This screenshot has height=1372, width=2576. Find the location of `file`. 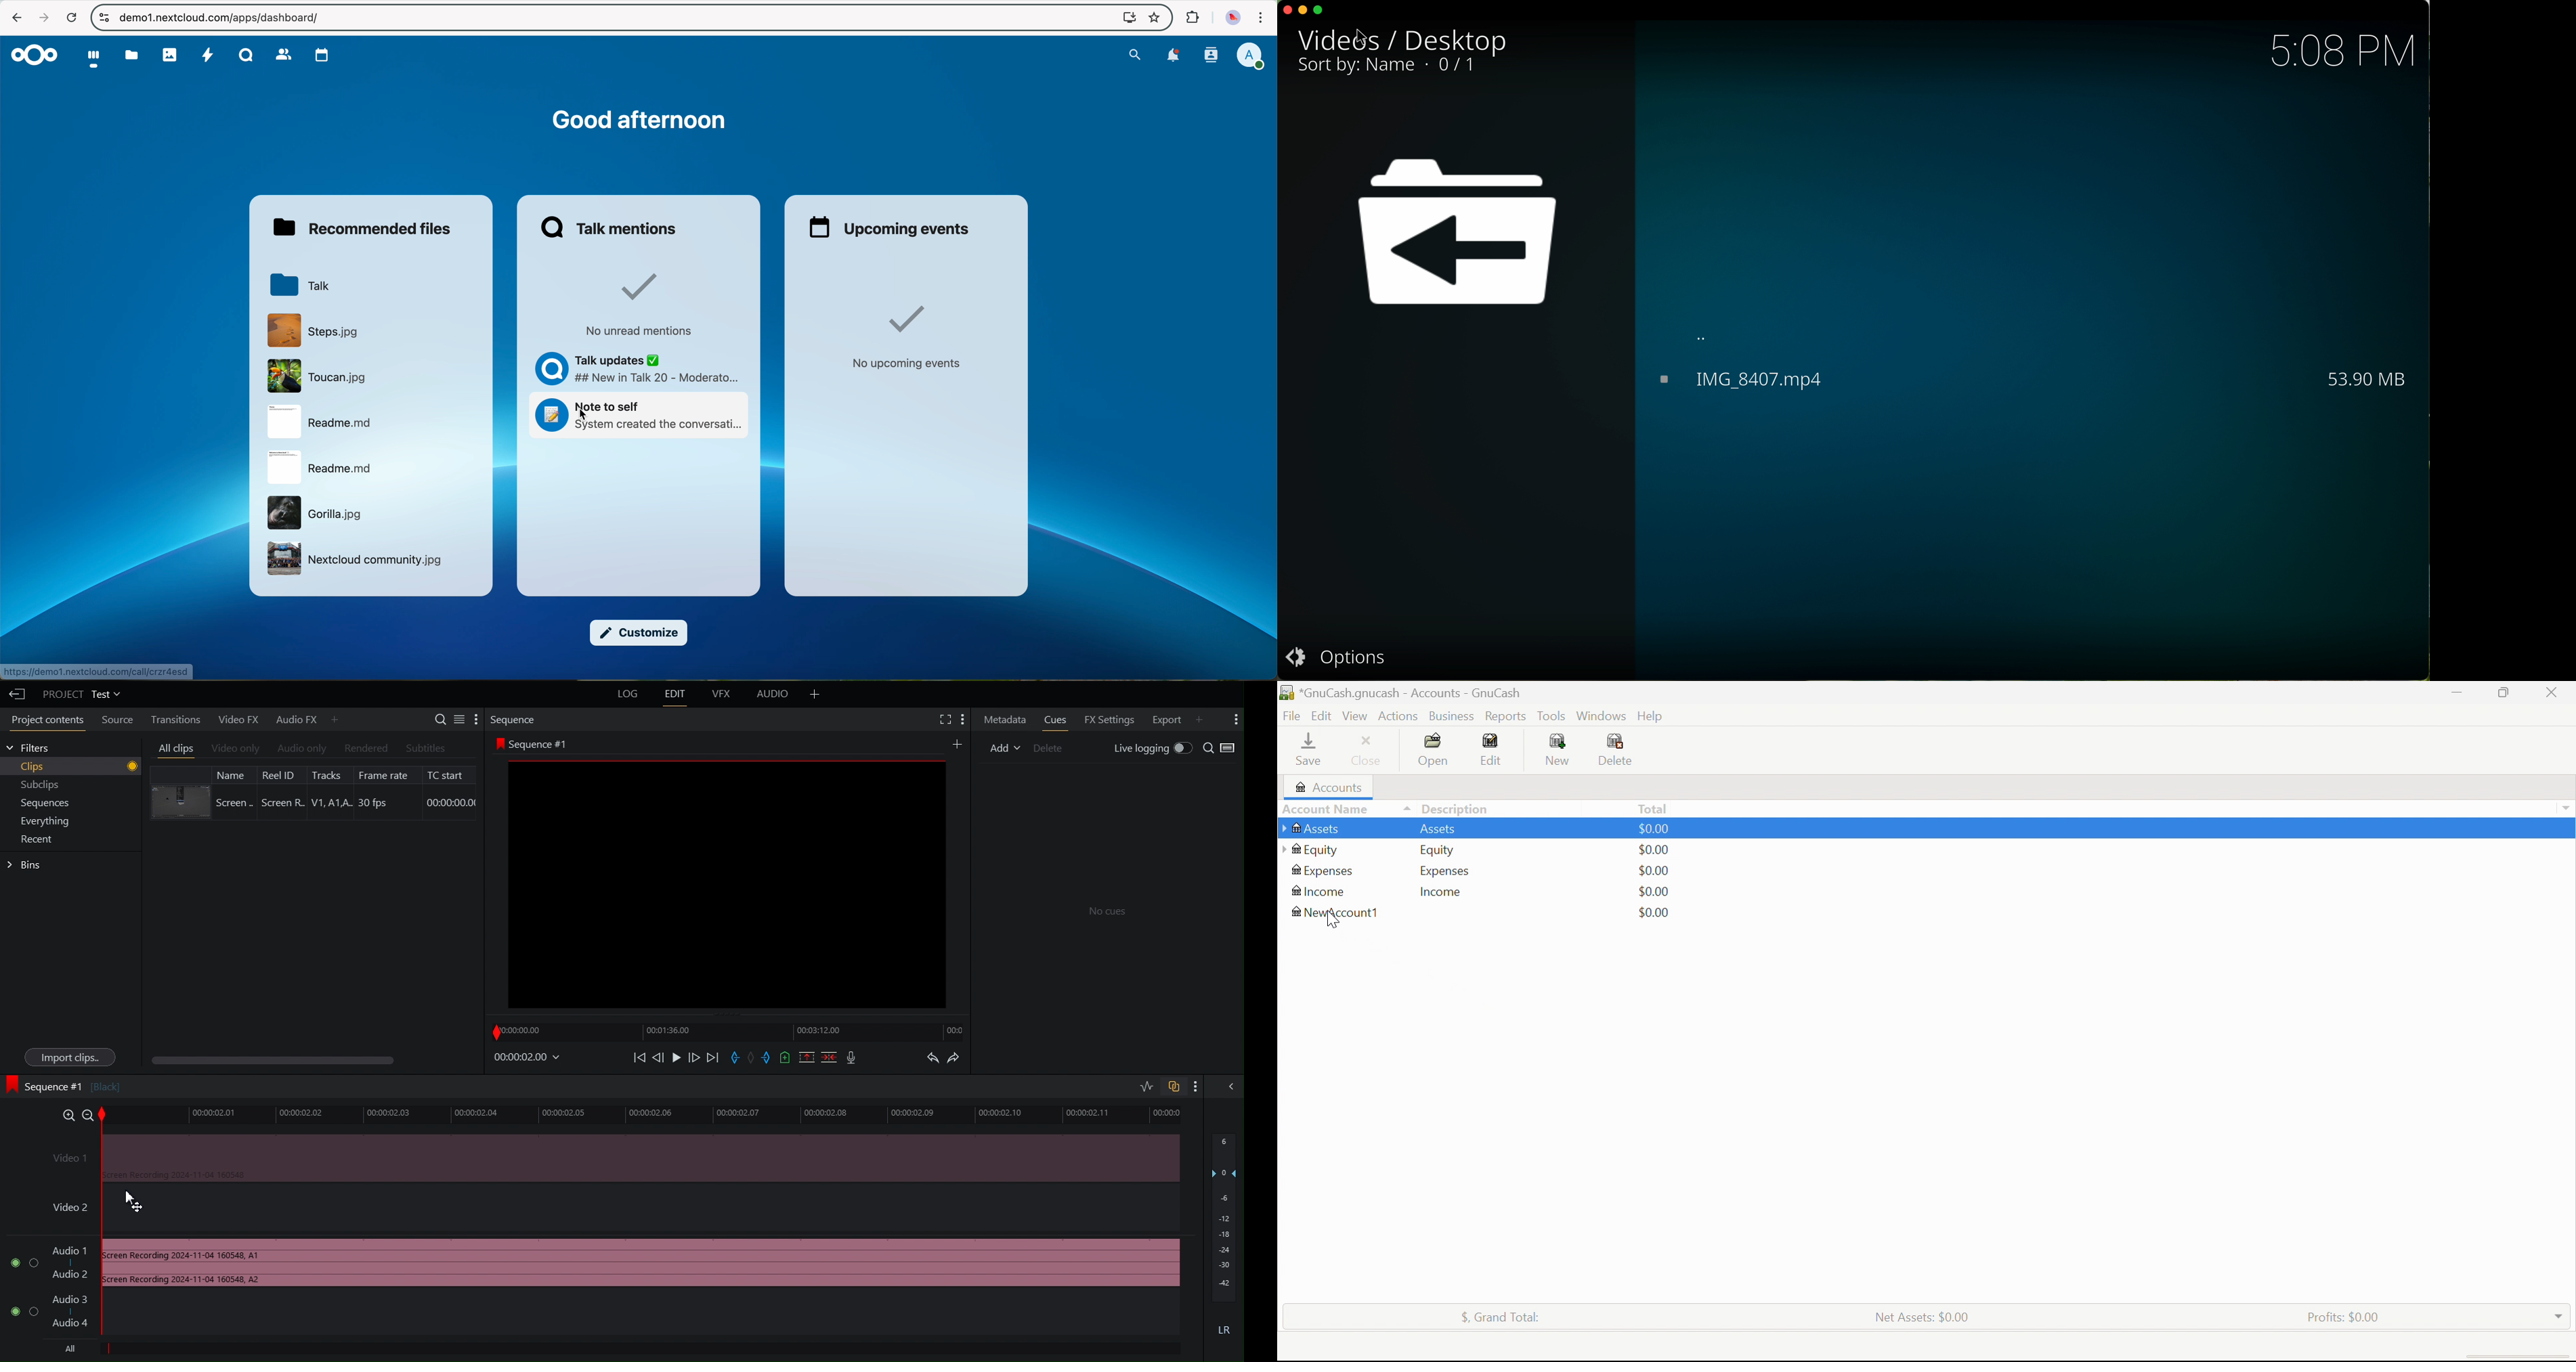

file is located at coordinates (321, 422).